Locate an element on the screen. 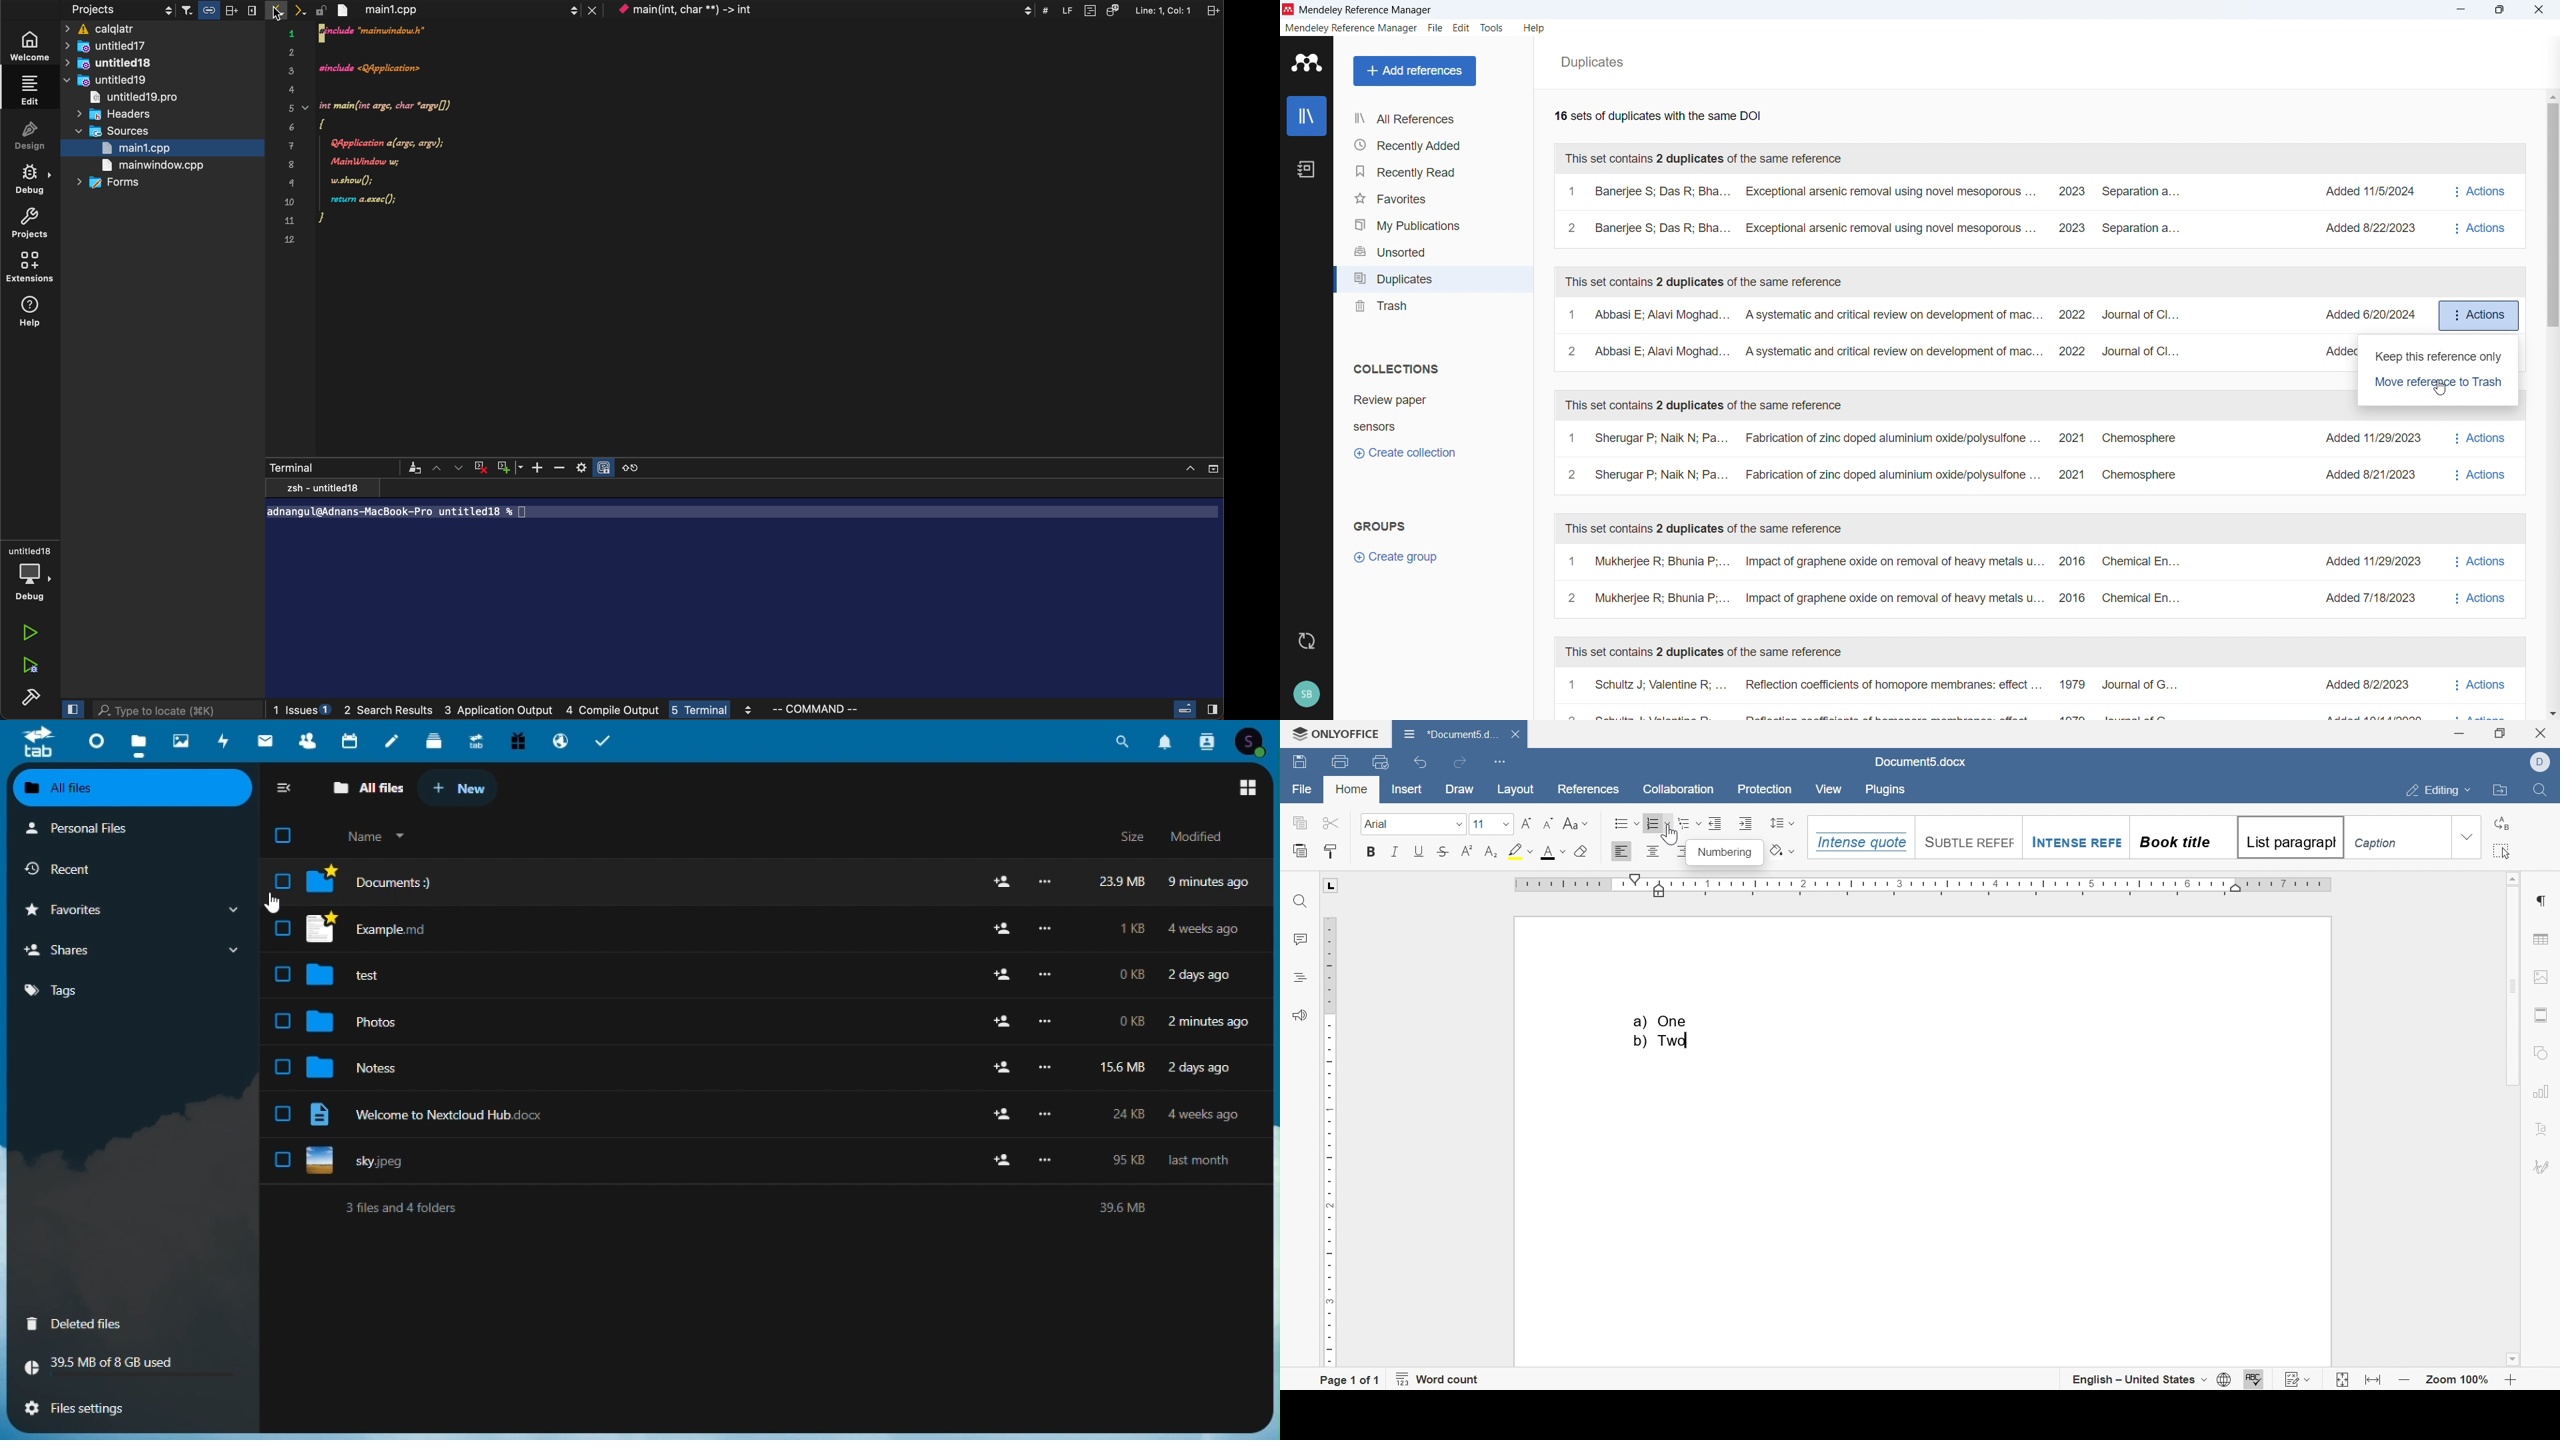 The image size is (2576, 1456). ruler is located at coordinates (1329, 1141).